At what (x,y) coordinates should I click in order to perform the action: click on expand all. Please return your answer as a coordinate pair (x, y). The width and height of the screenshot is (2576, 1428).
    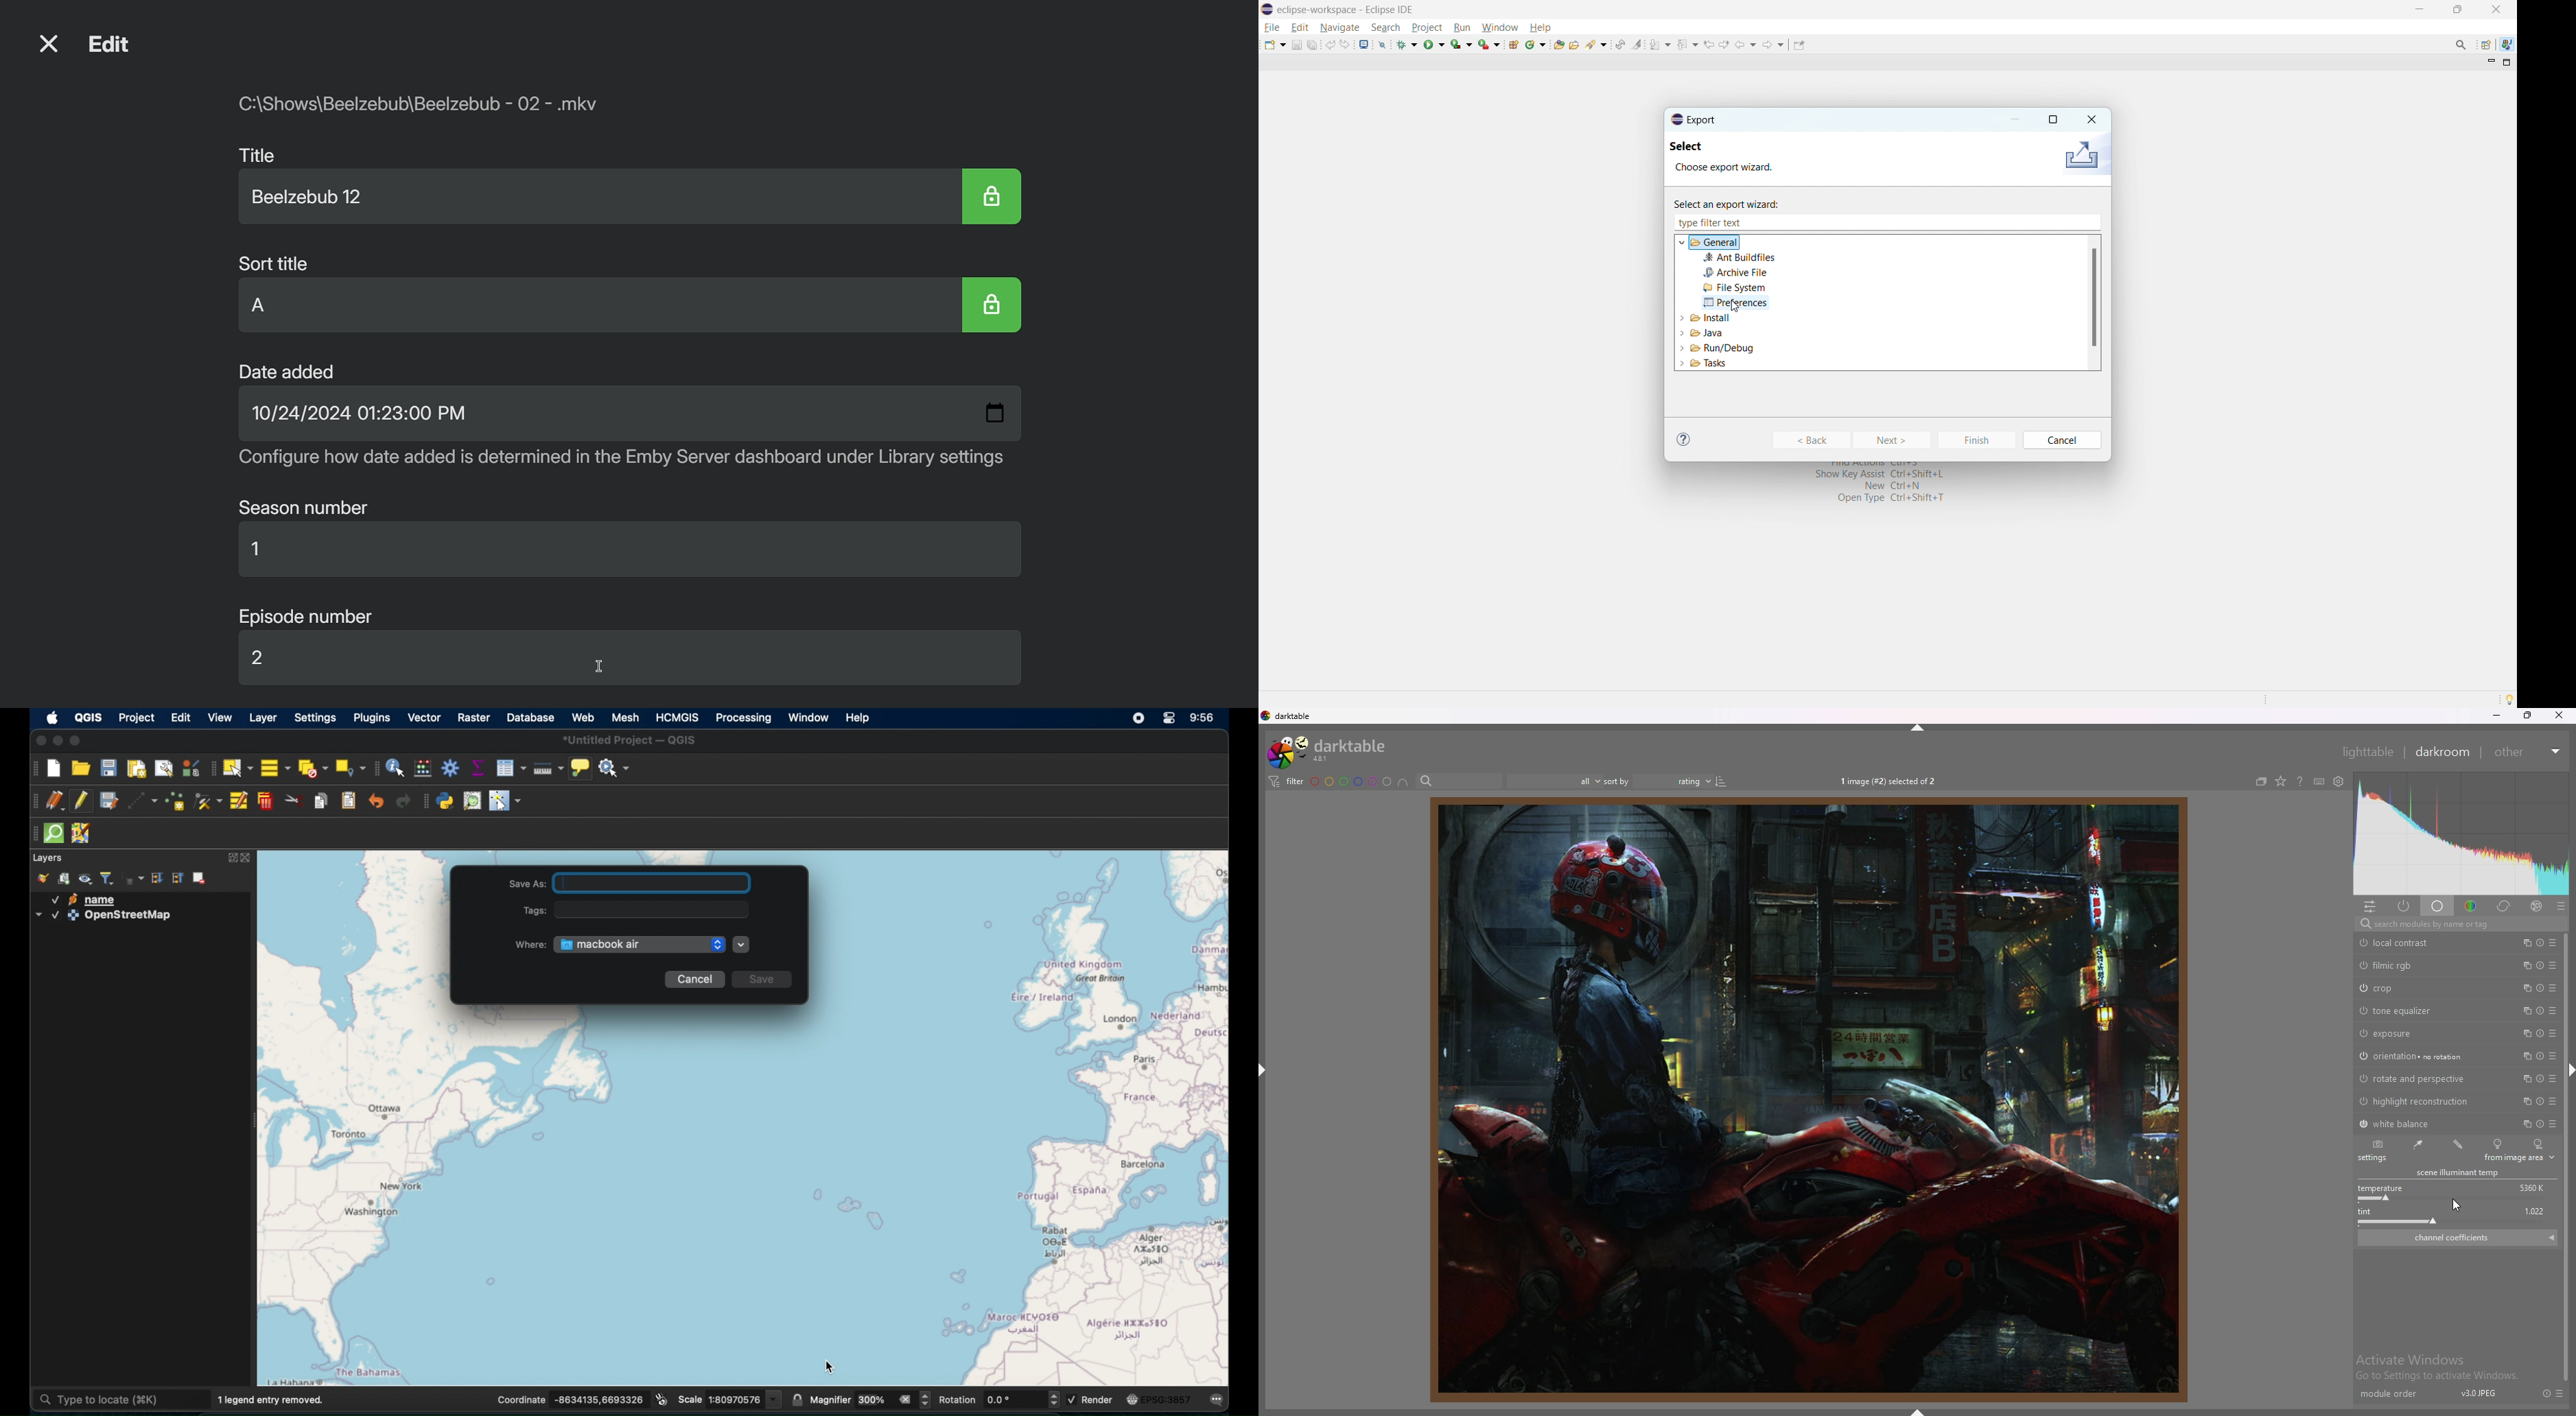
    Looking at the image, I should click on (159, 878).